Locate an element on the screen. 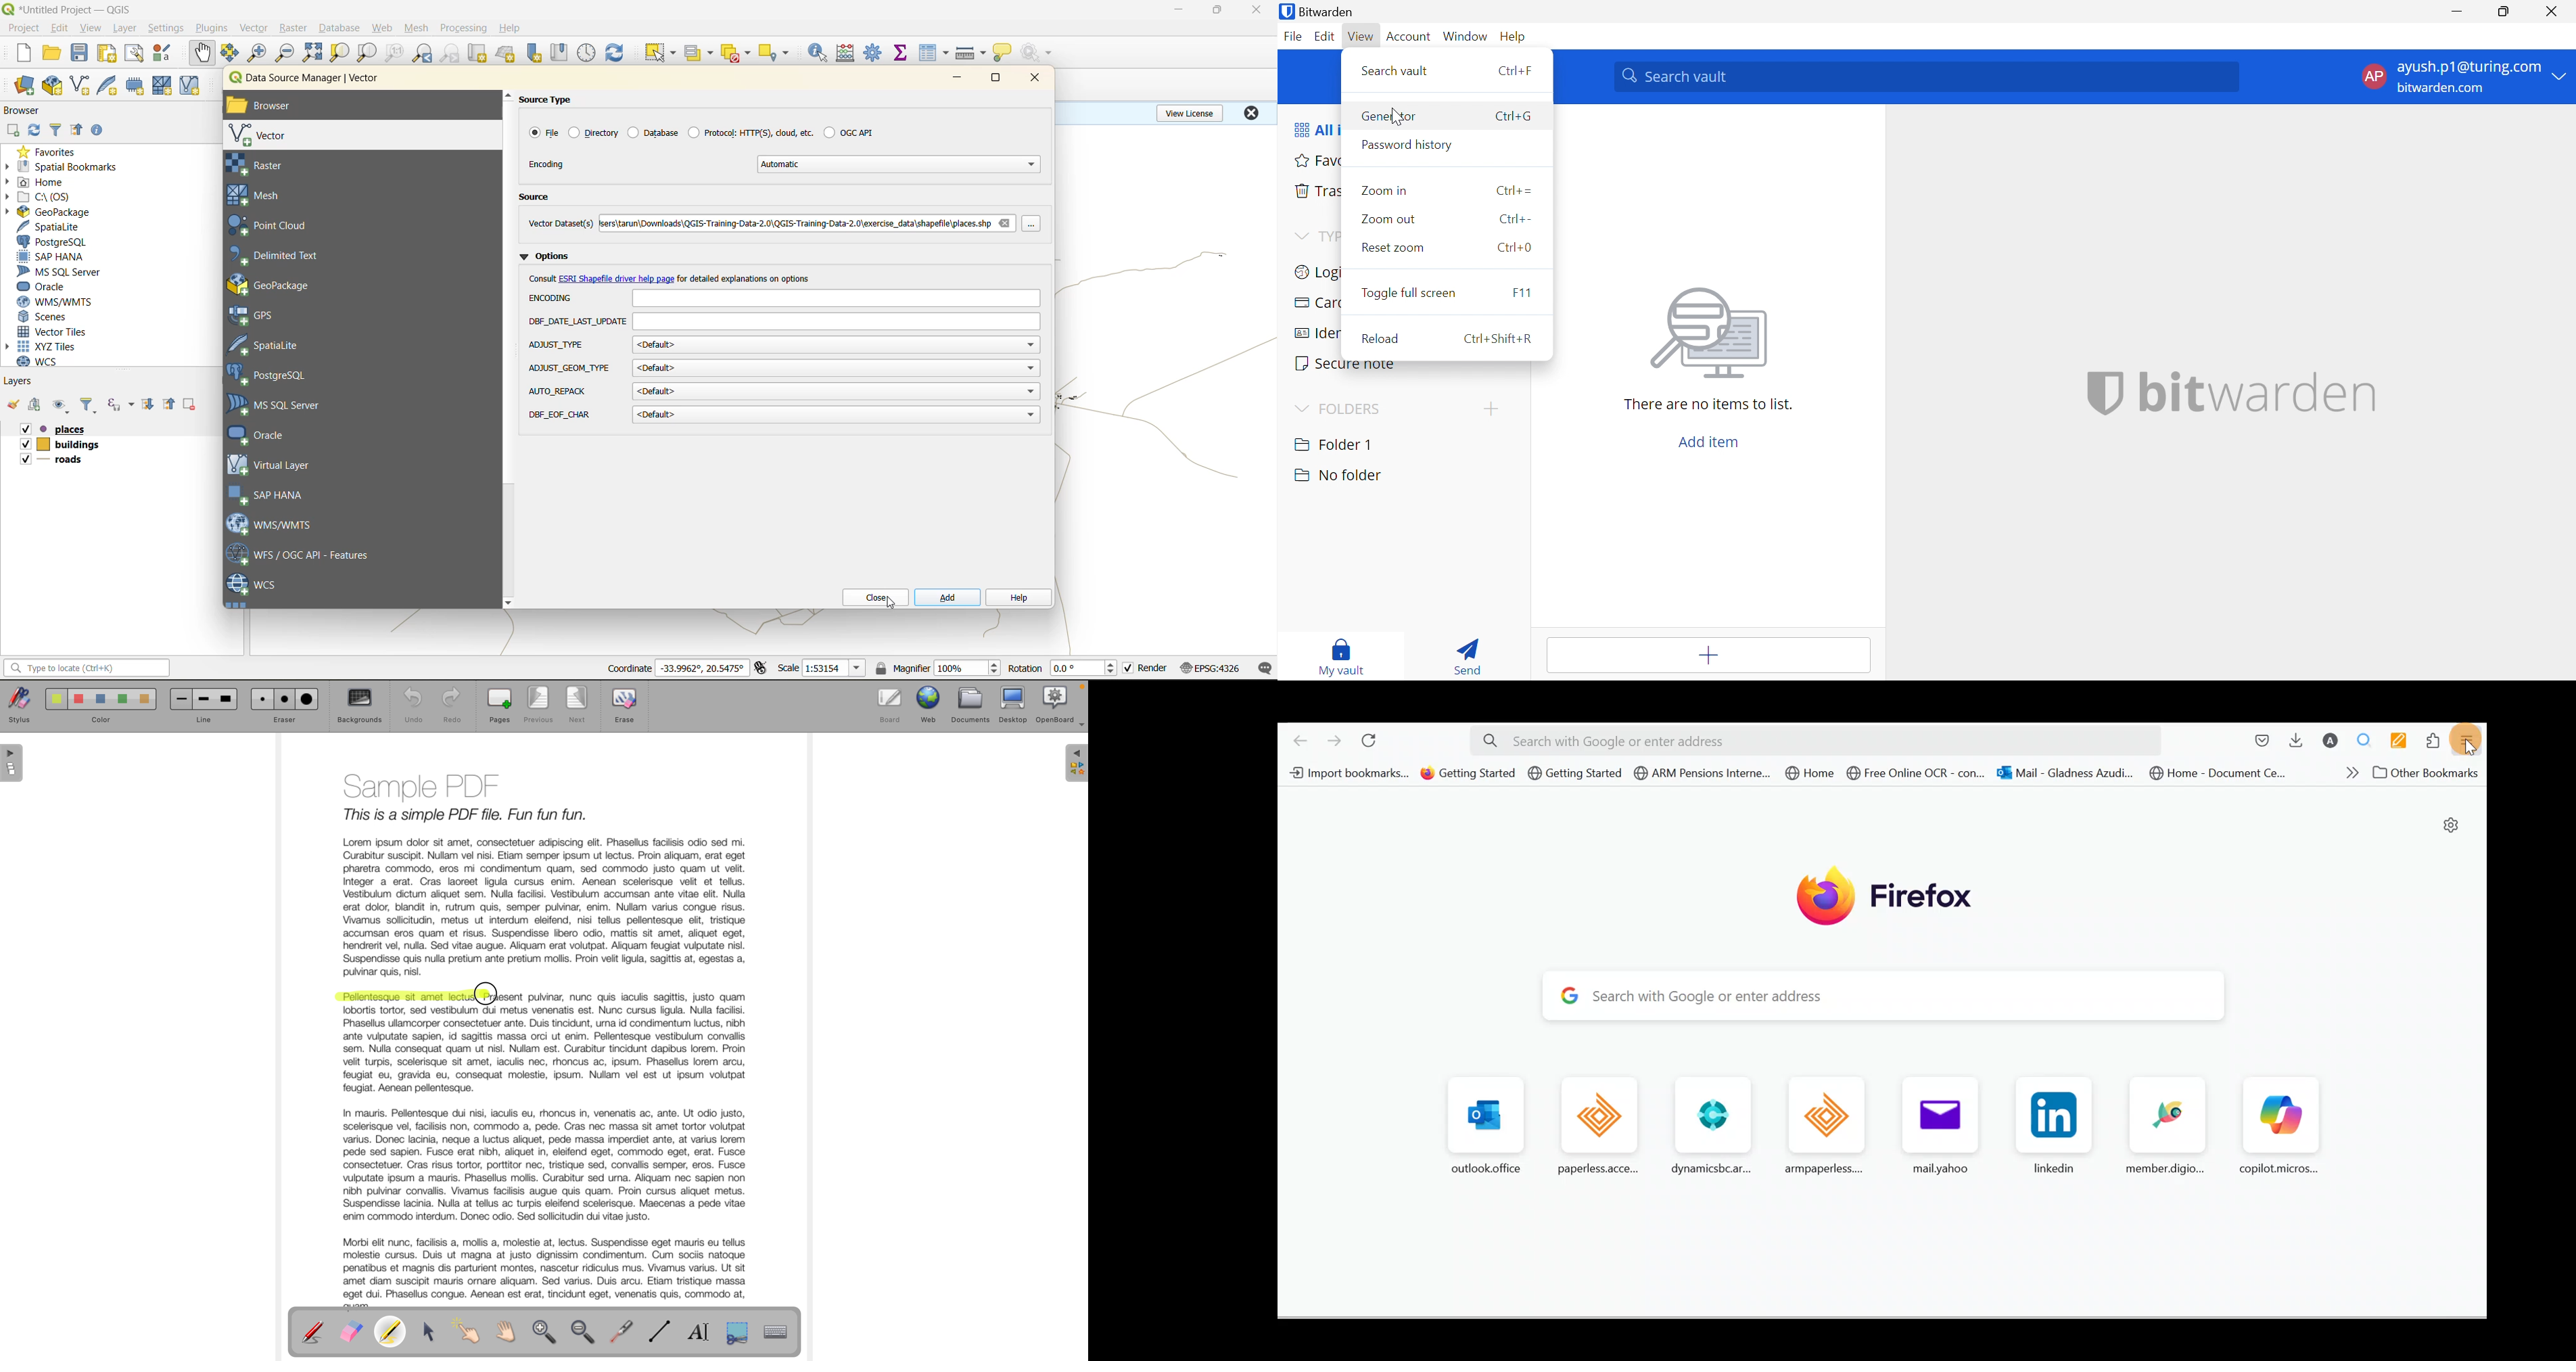 The width and height of the screenshot is (2576, 1372). Frequently browsed page is located at coordinates (1603, 1123).